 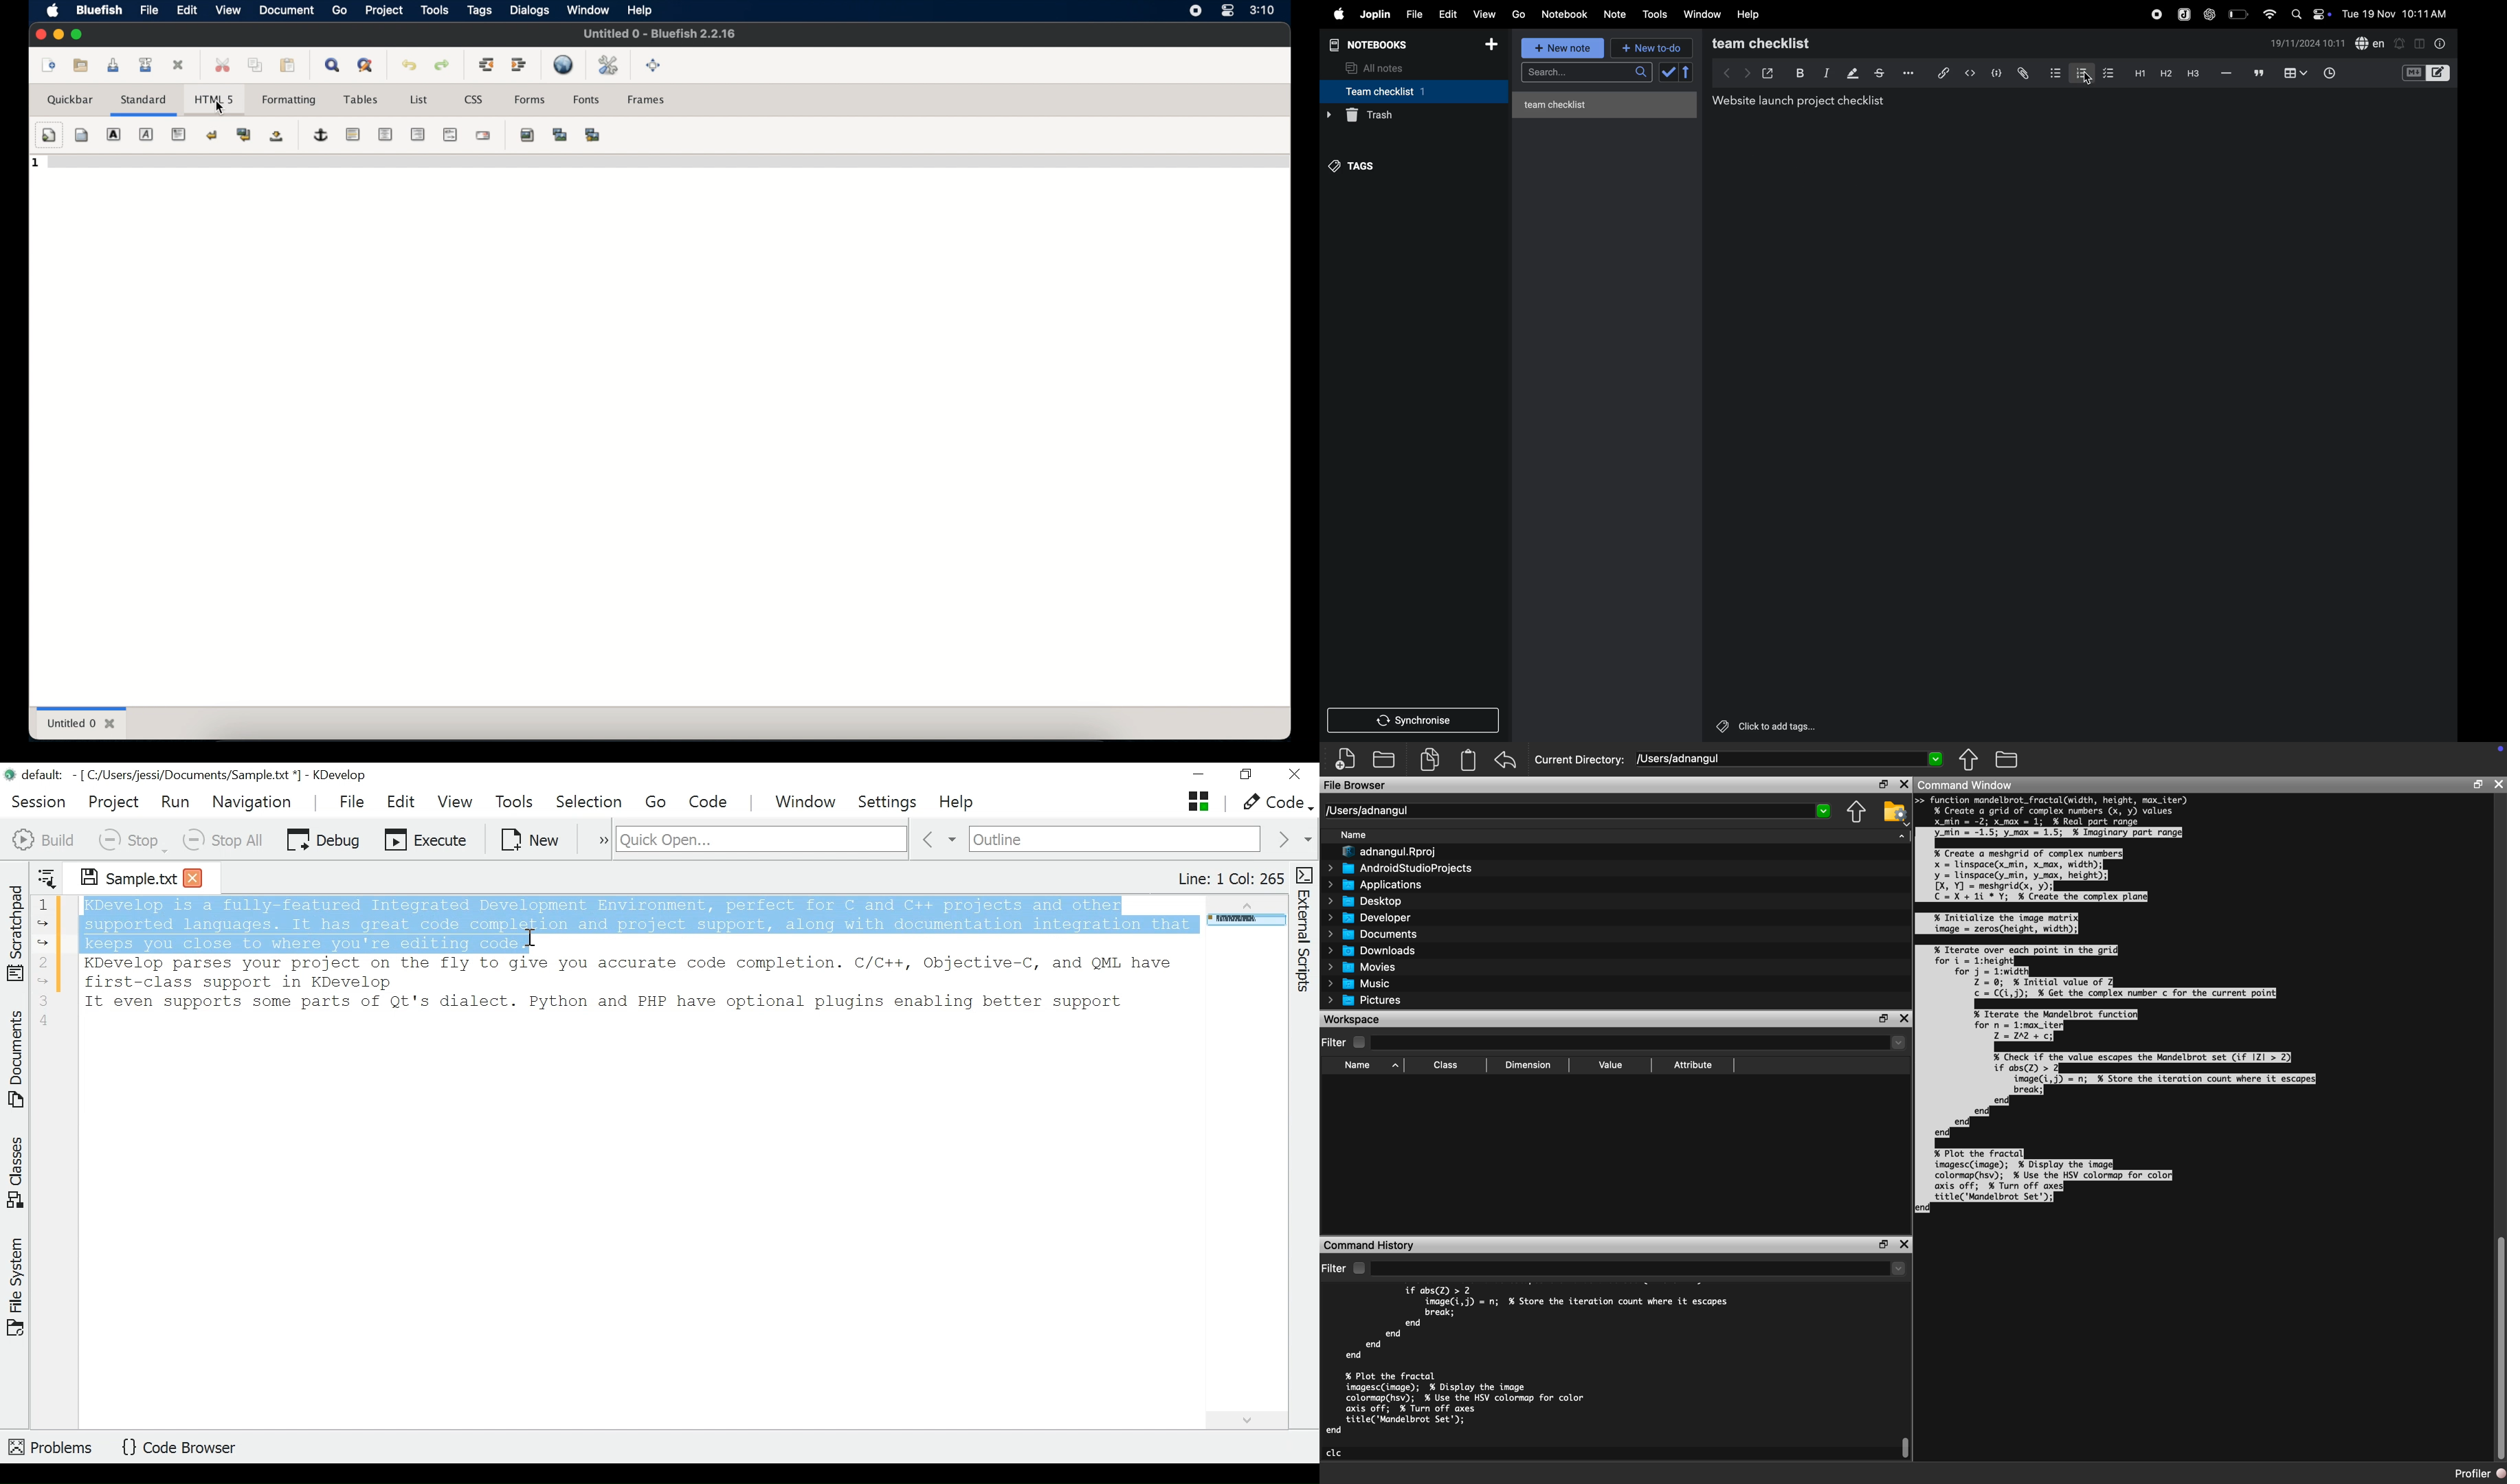 I want to click on heading 2, so click(x=2138, y=73).